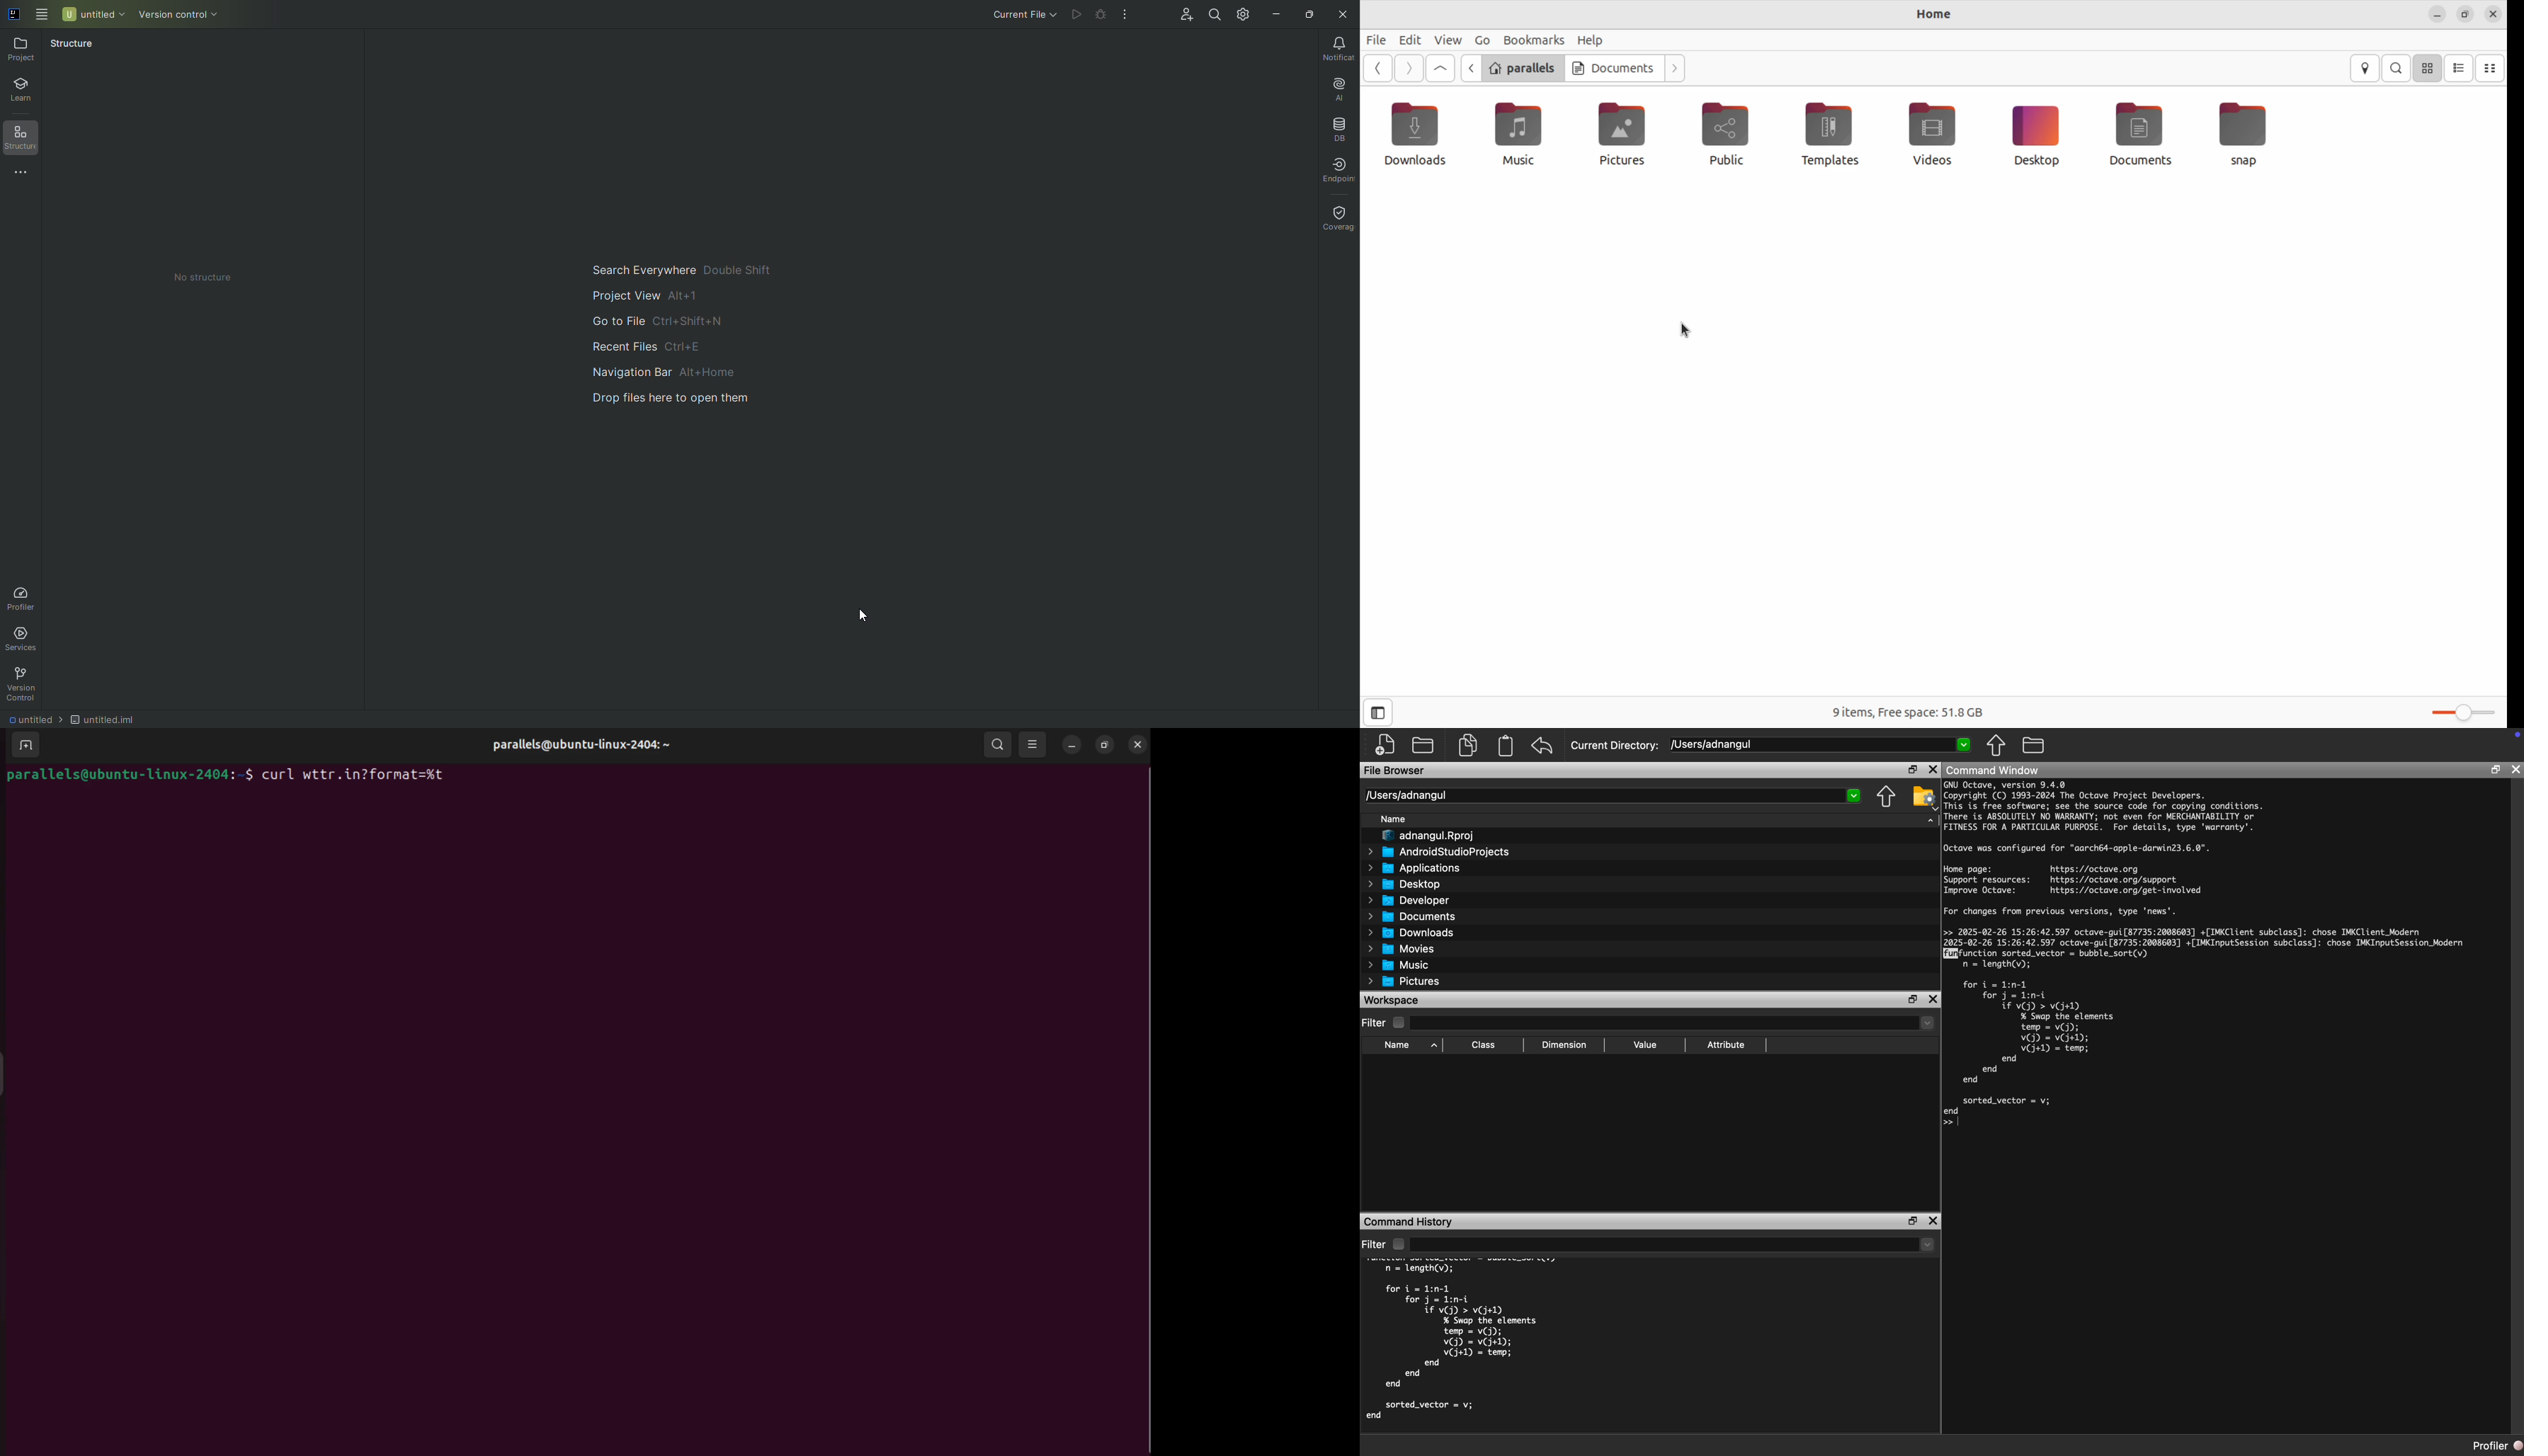  What do you see at coordinates (1933, 769) in the screenshot?
I see `Close` at bounding box center [1933, 769].